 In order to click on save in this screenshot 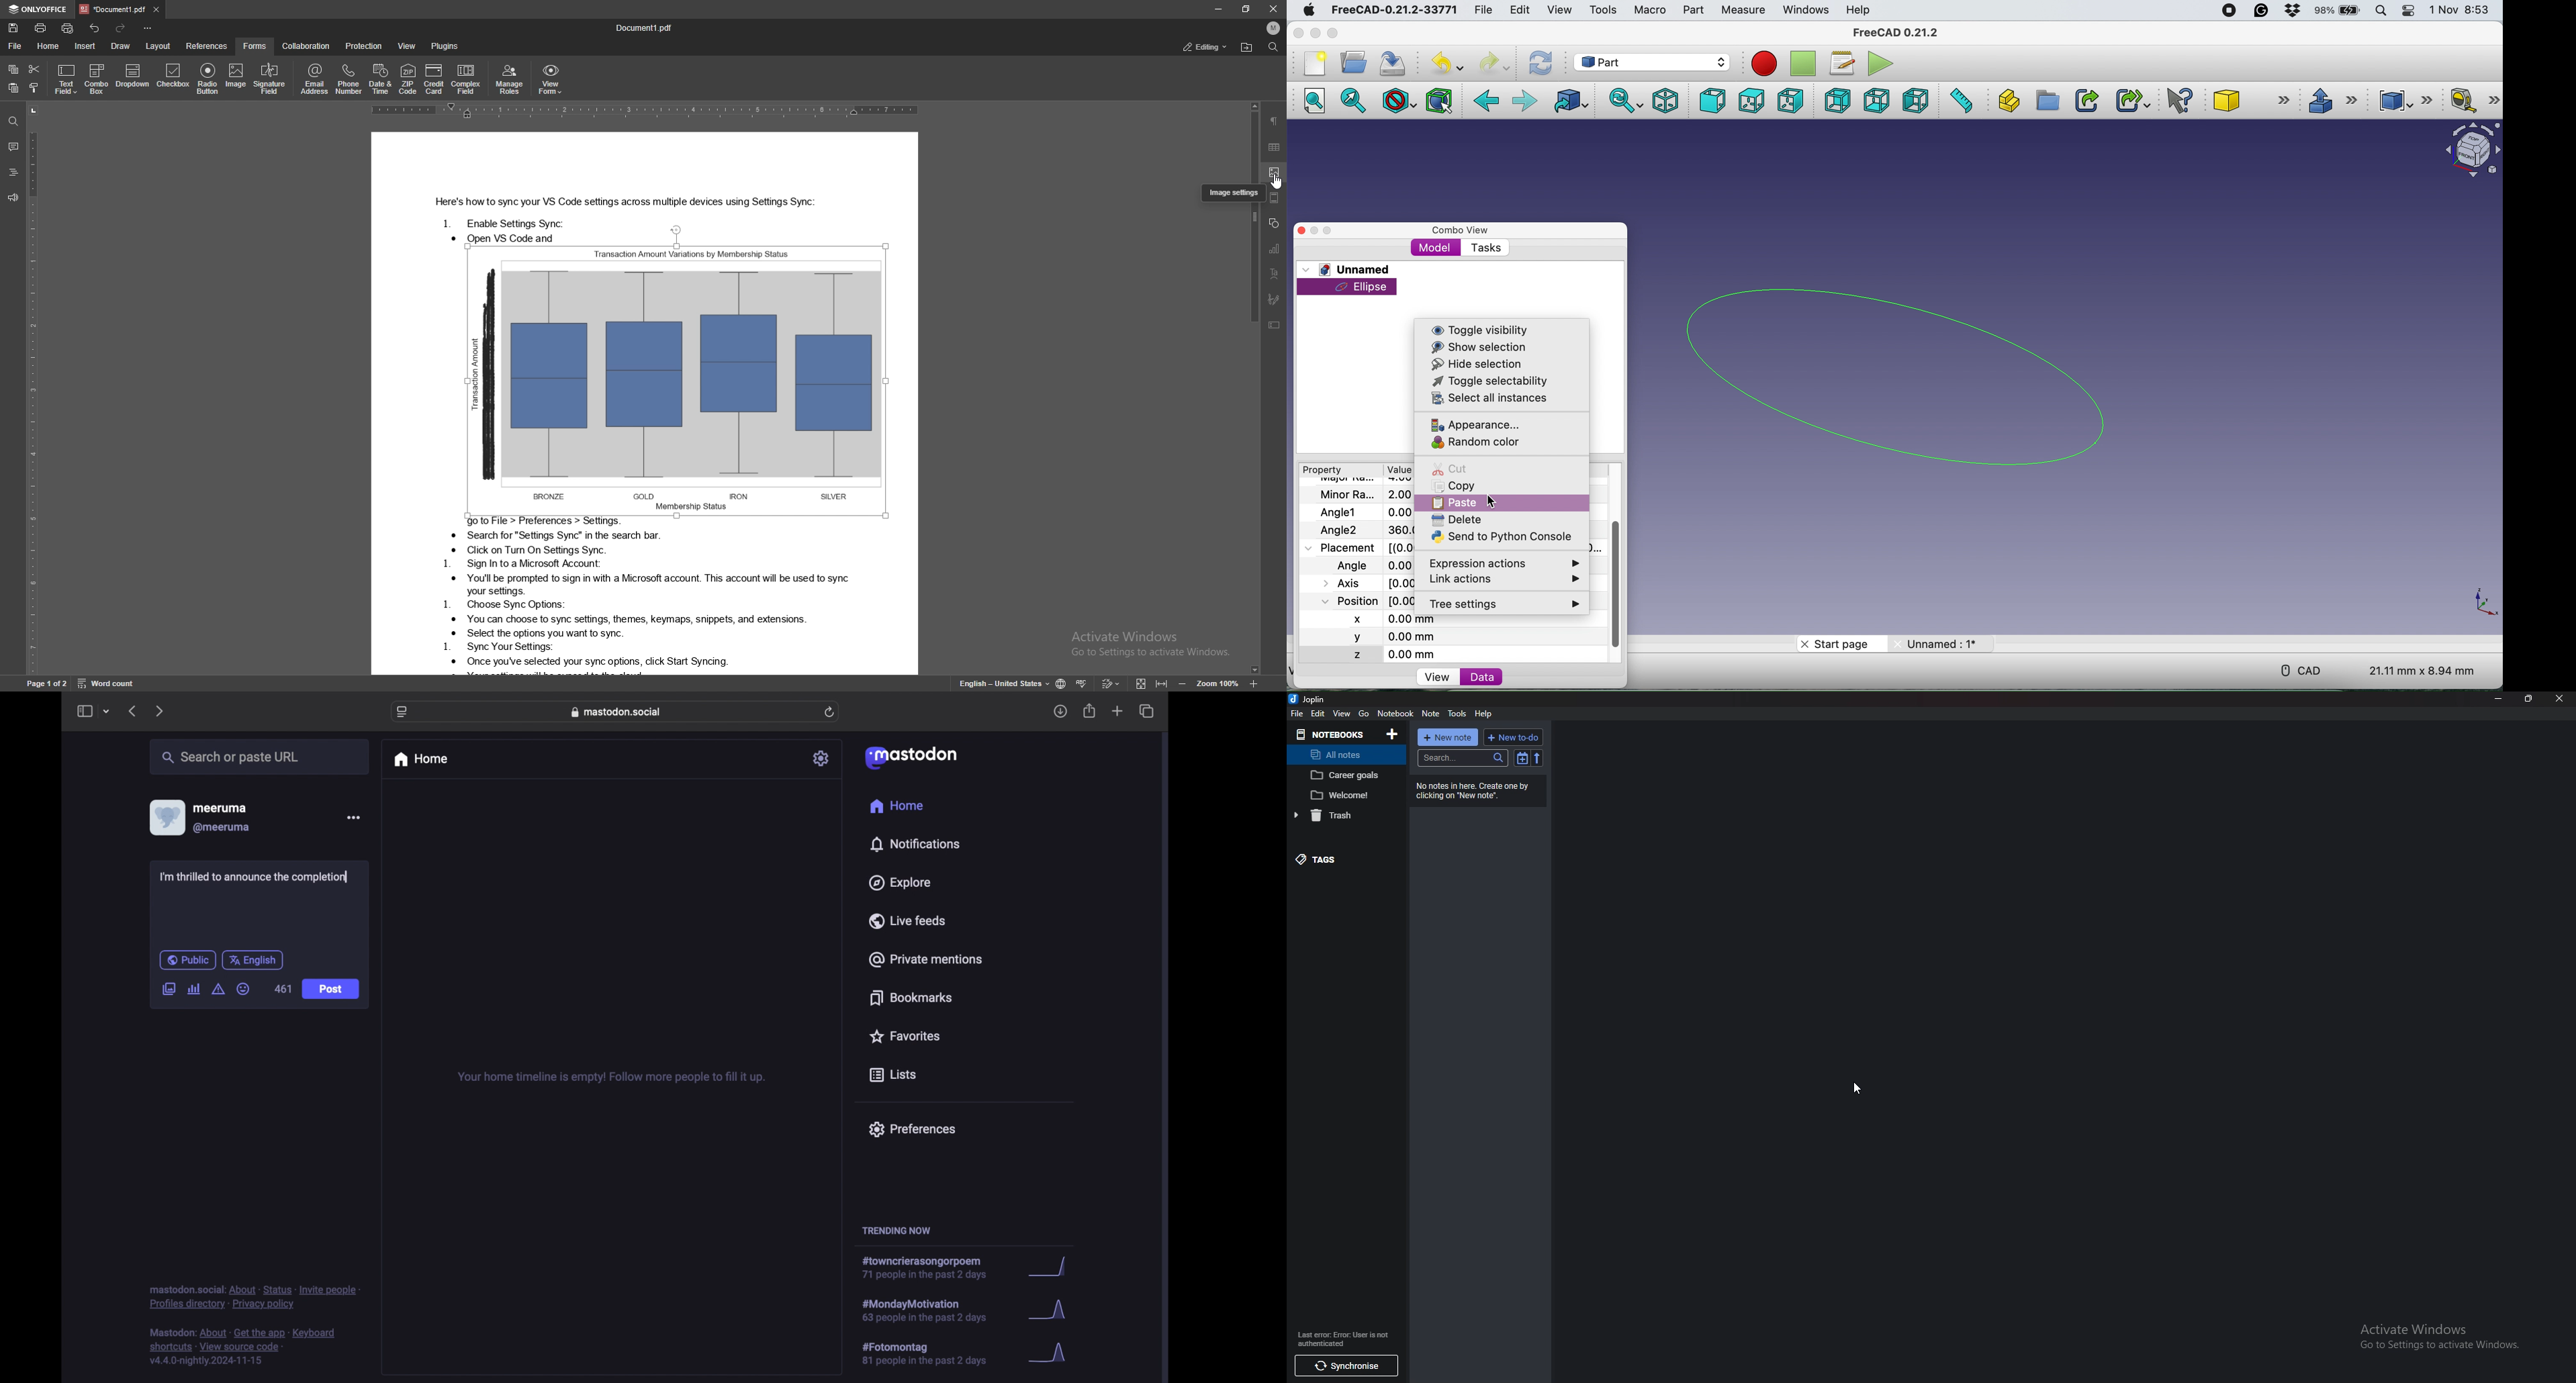, I will do `click(1395, 62)`.